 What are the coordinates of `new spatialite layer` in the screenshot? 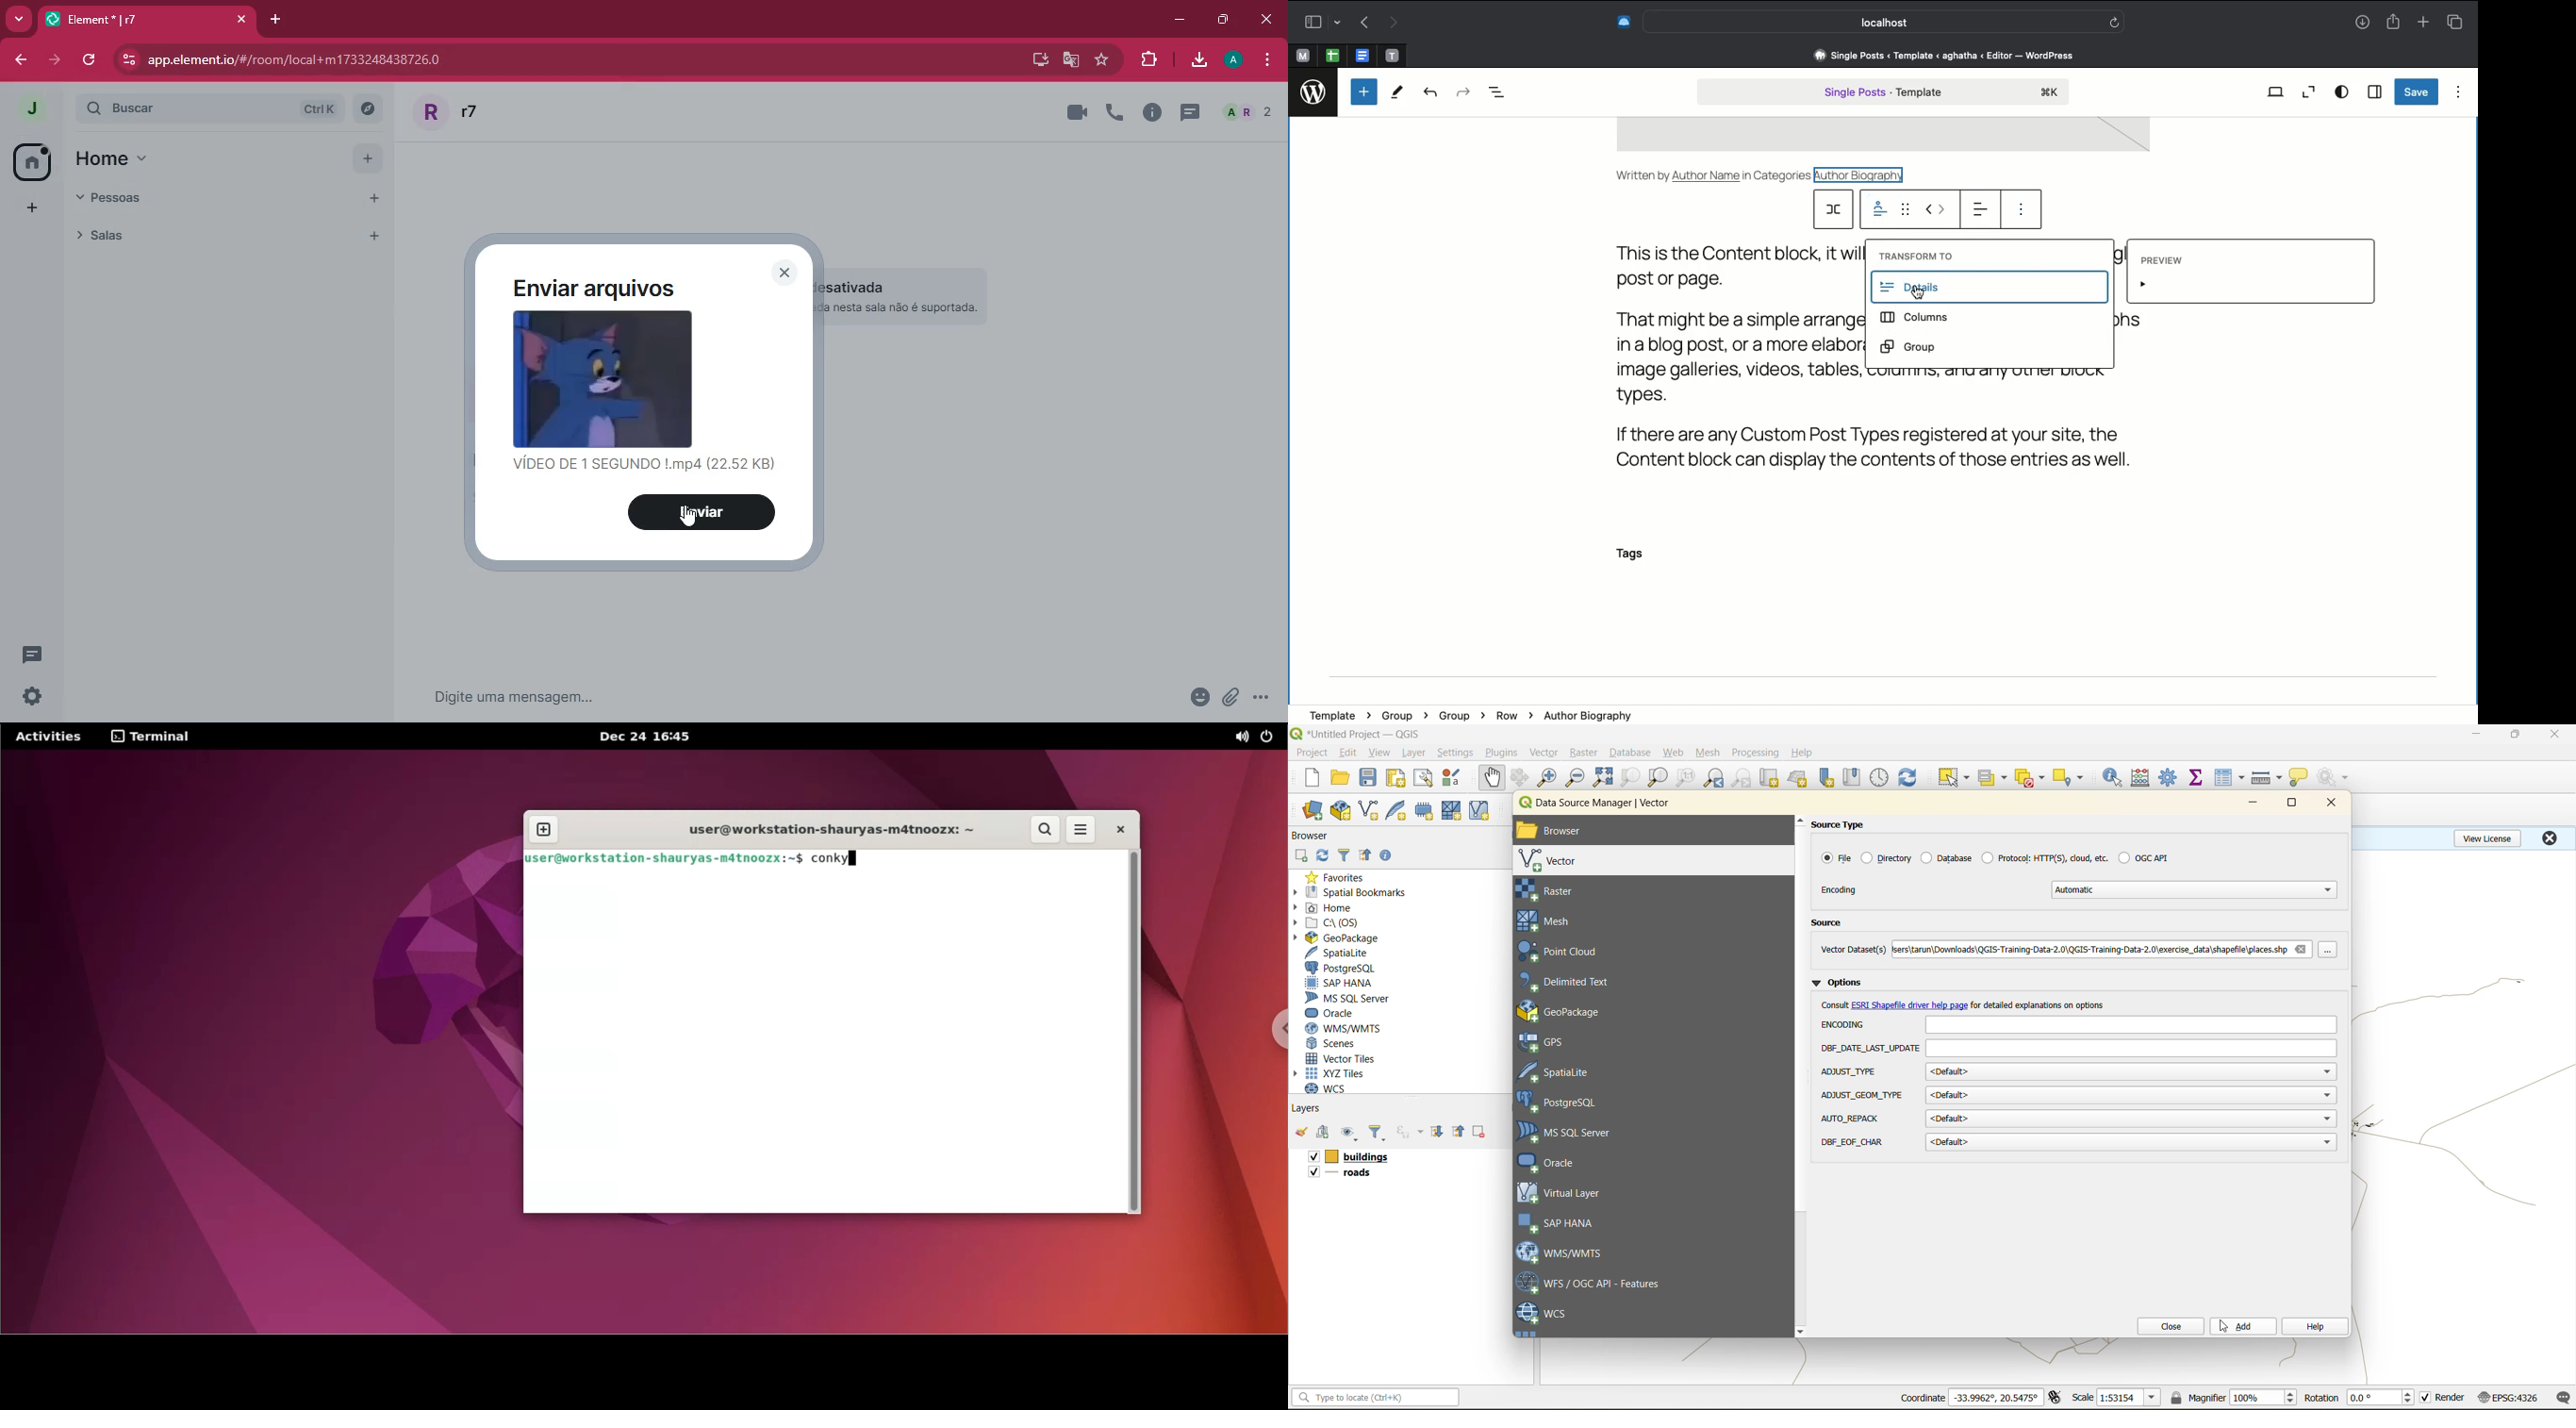 It's located at (1399, 809).